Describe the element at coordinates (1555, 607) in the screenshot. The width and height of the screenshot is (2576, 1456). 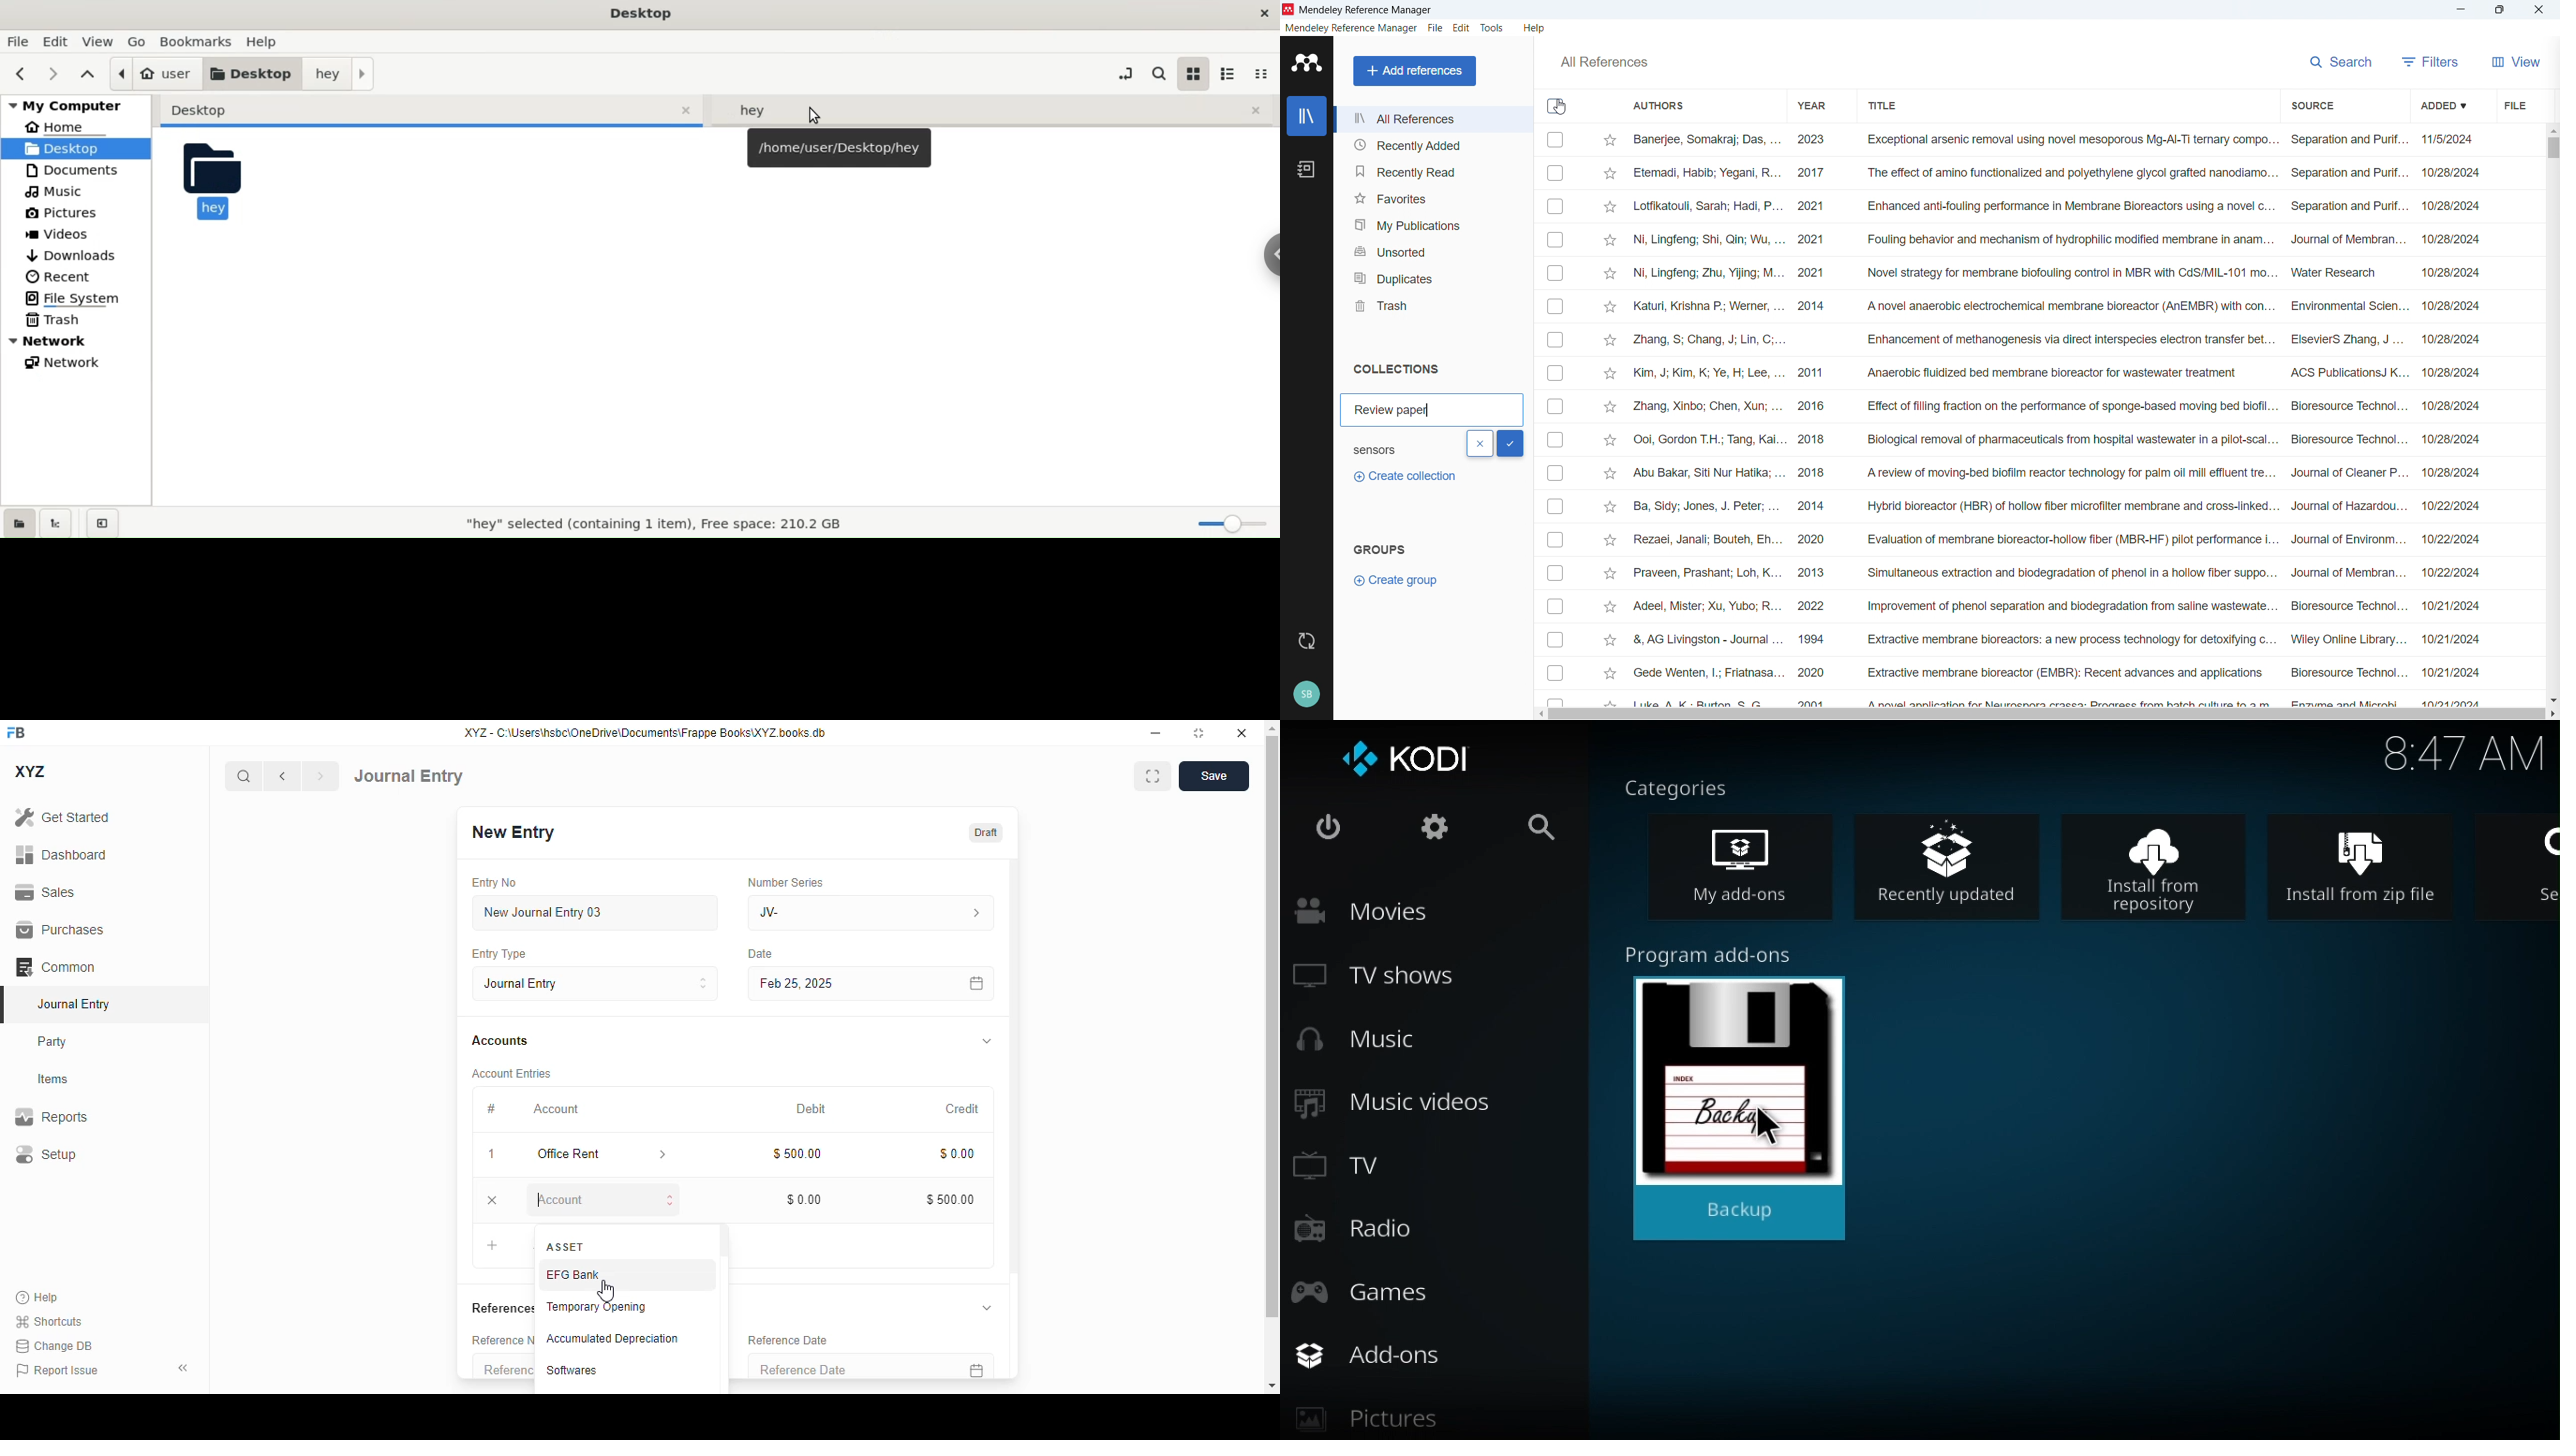
I see `Select respective publication` at that location.